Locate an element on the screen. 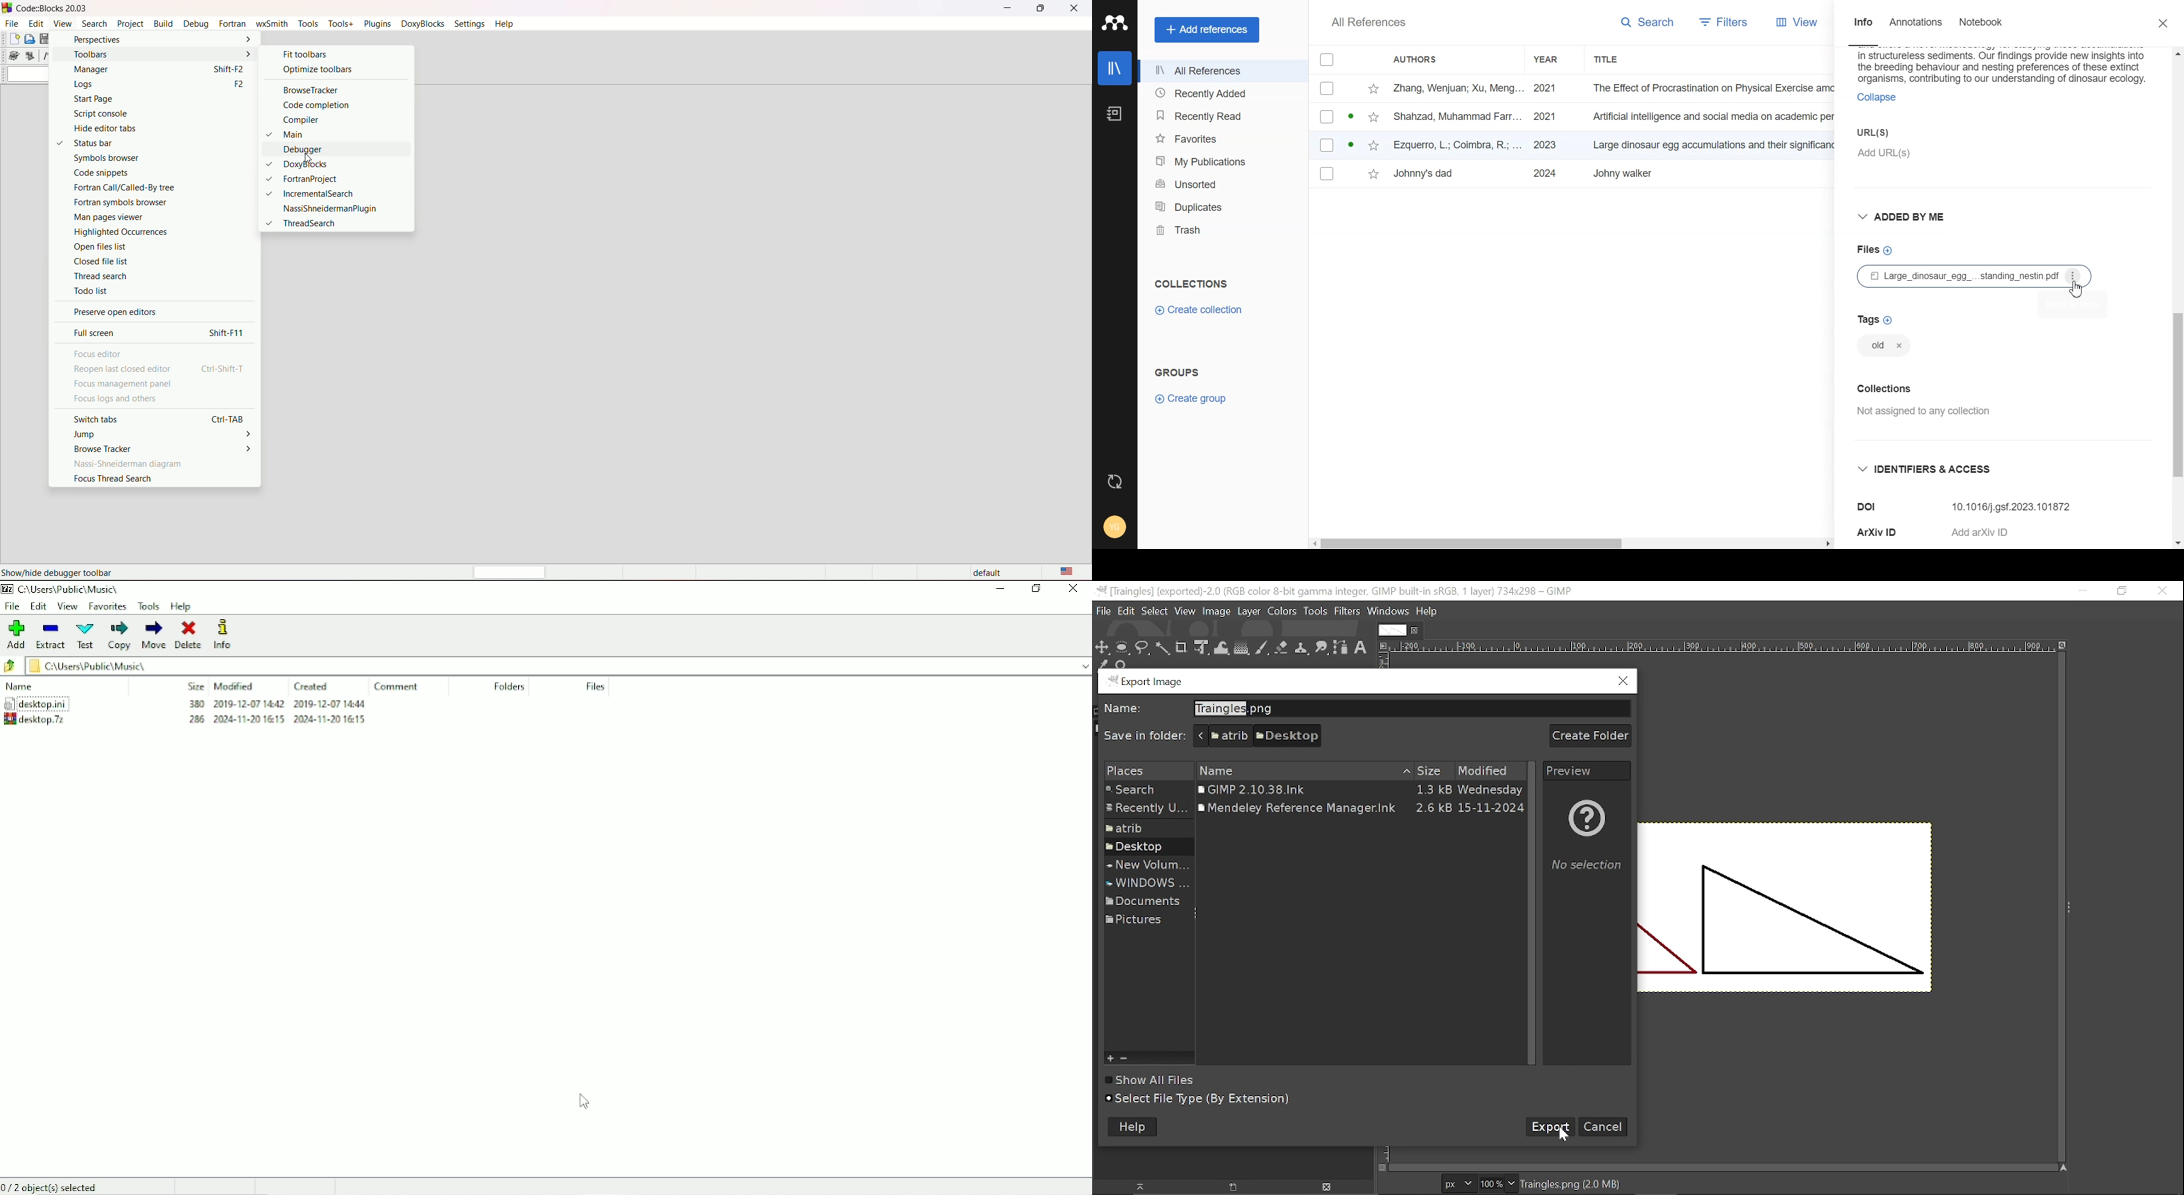 This screenshot has height=1204, width=2184. debugger is located at coordinates (321, 150).